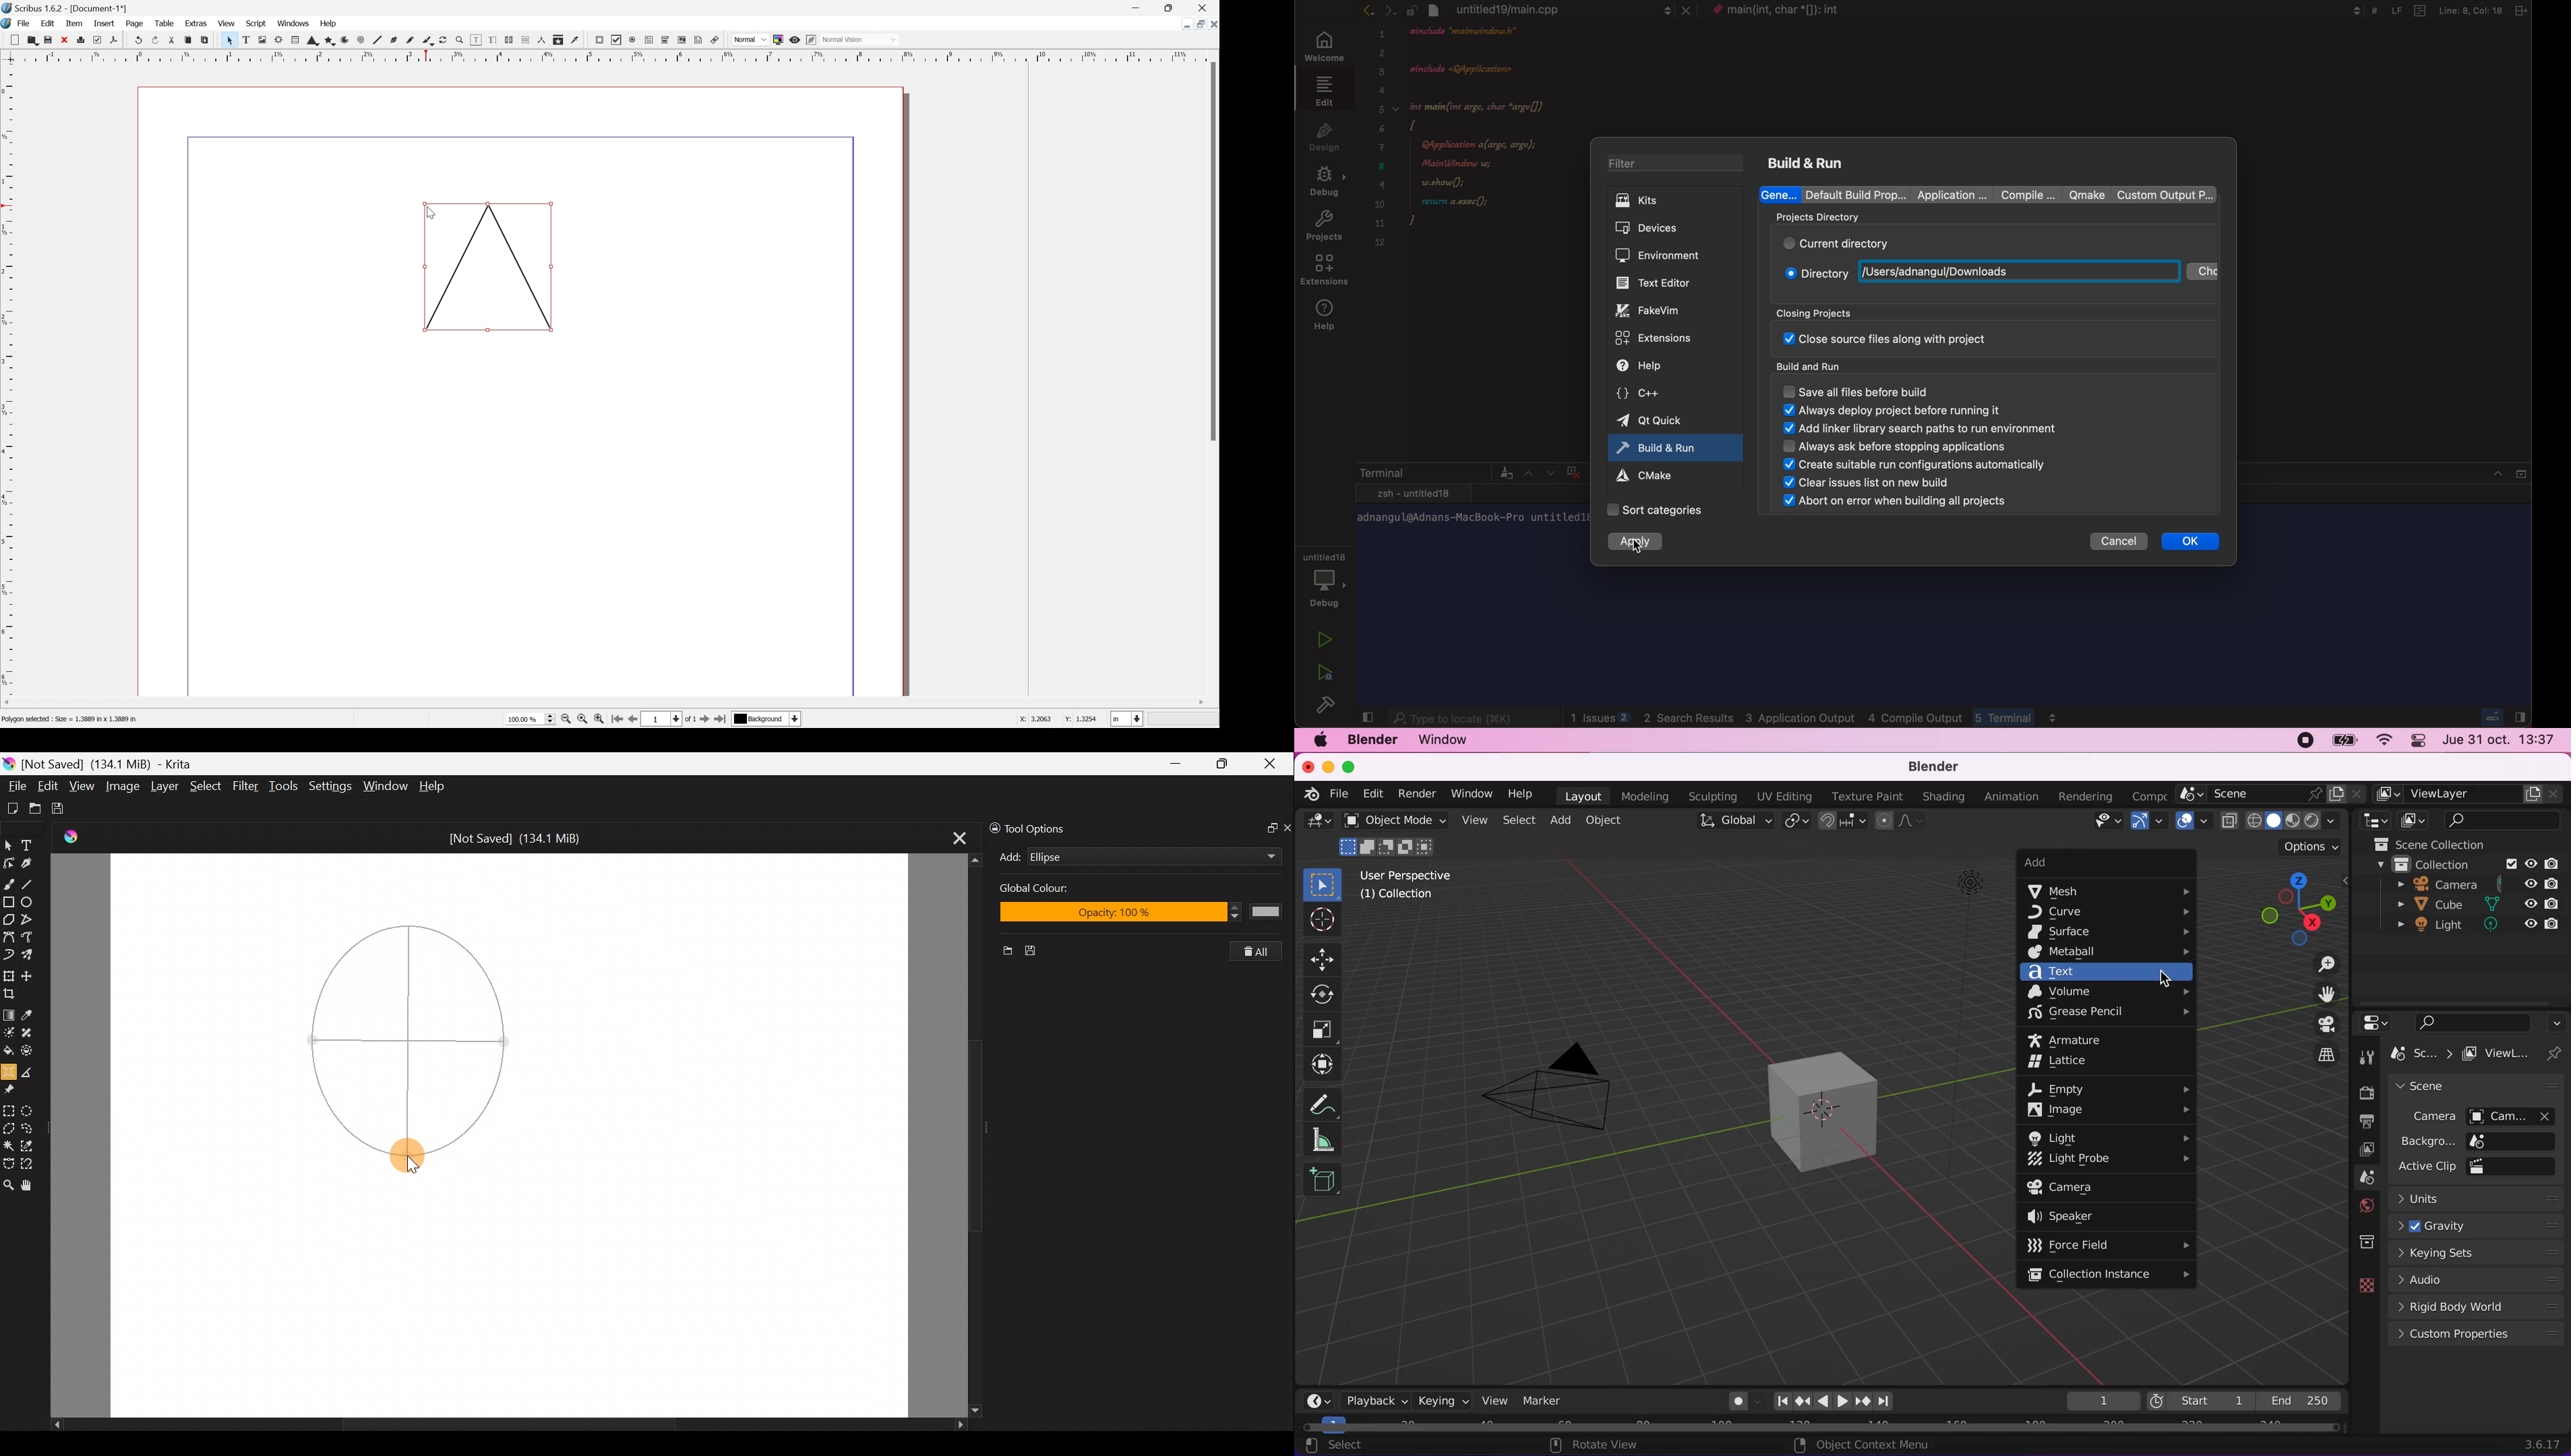 The image size is (2576, 1456). What do you see at coordinates (1659, 393) in the screenshot?
I see `c++` at bounding box center [1659, 393].